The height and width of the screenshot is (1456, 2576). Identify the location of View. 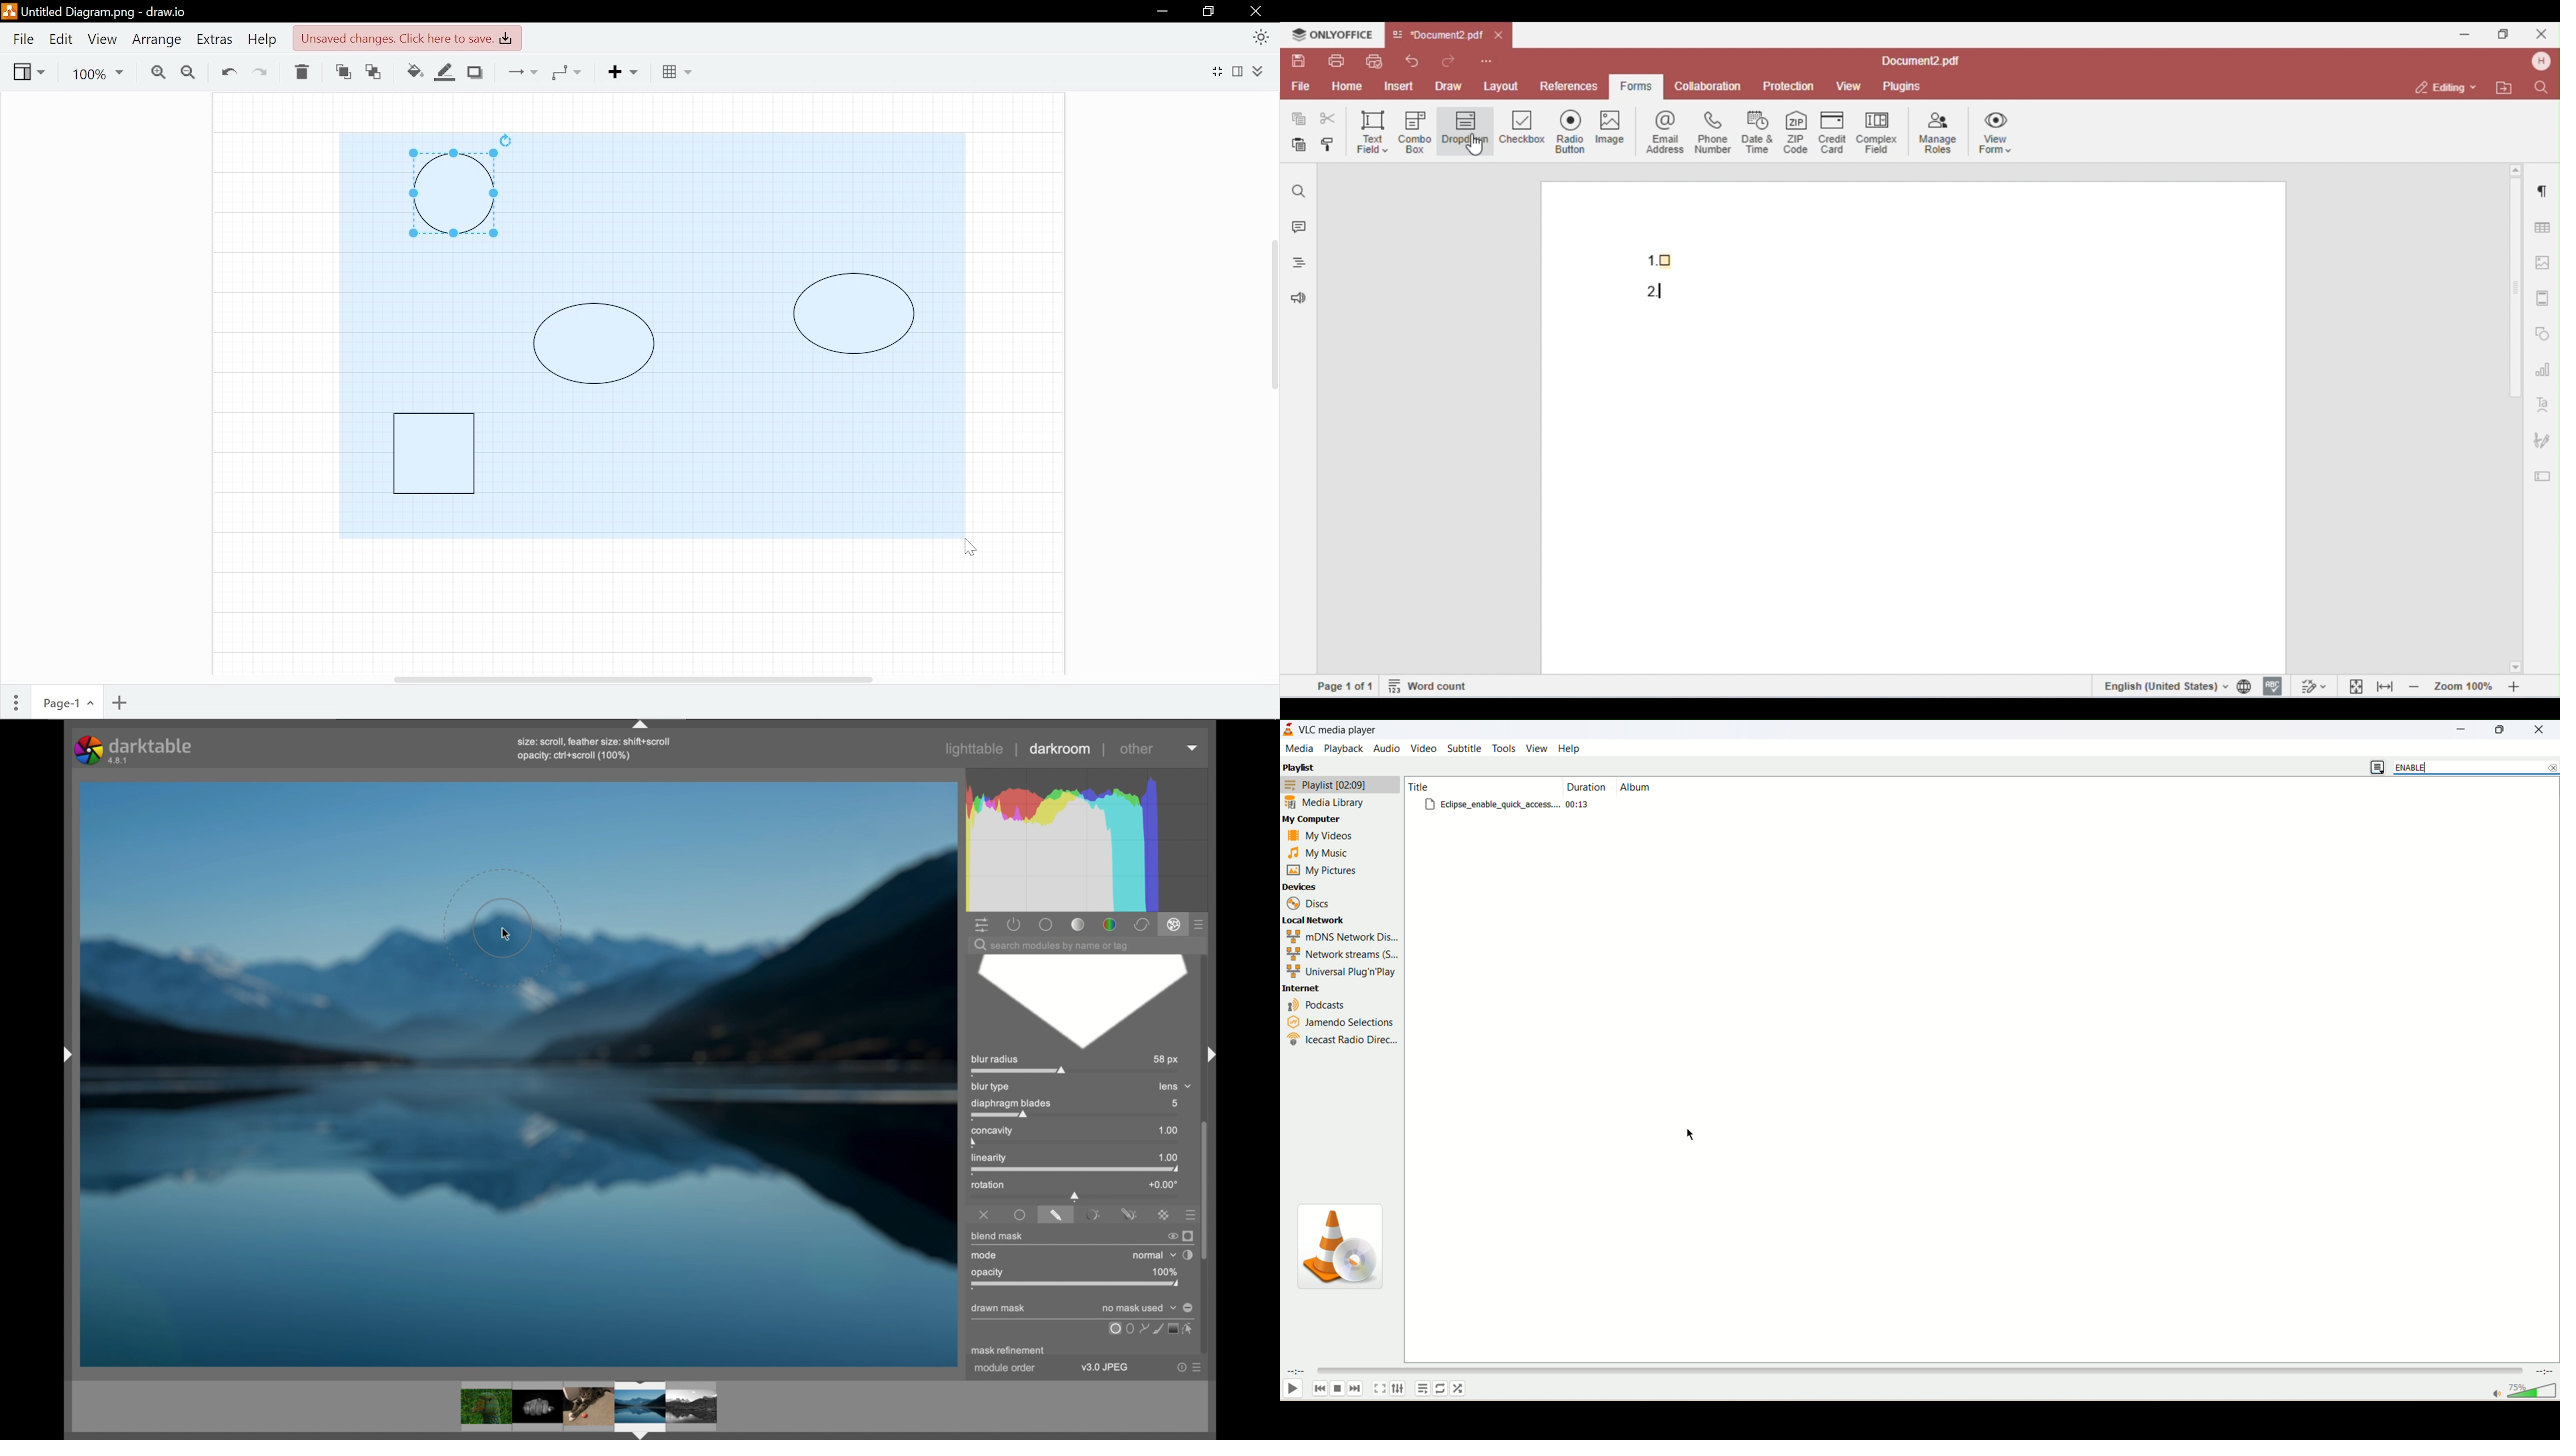
(100, 39).